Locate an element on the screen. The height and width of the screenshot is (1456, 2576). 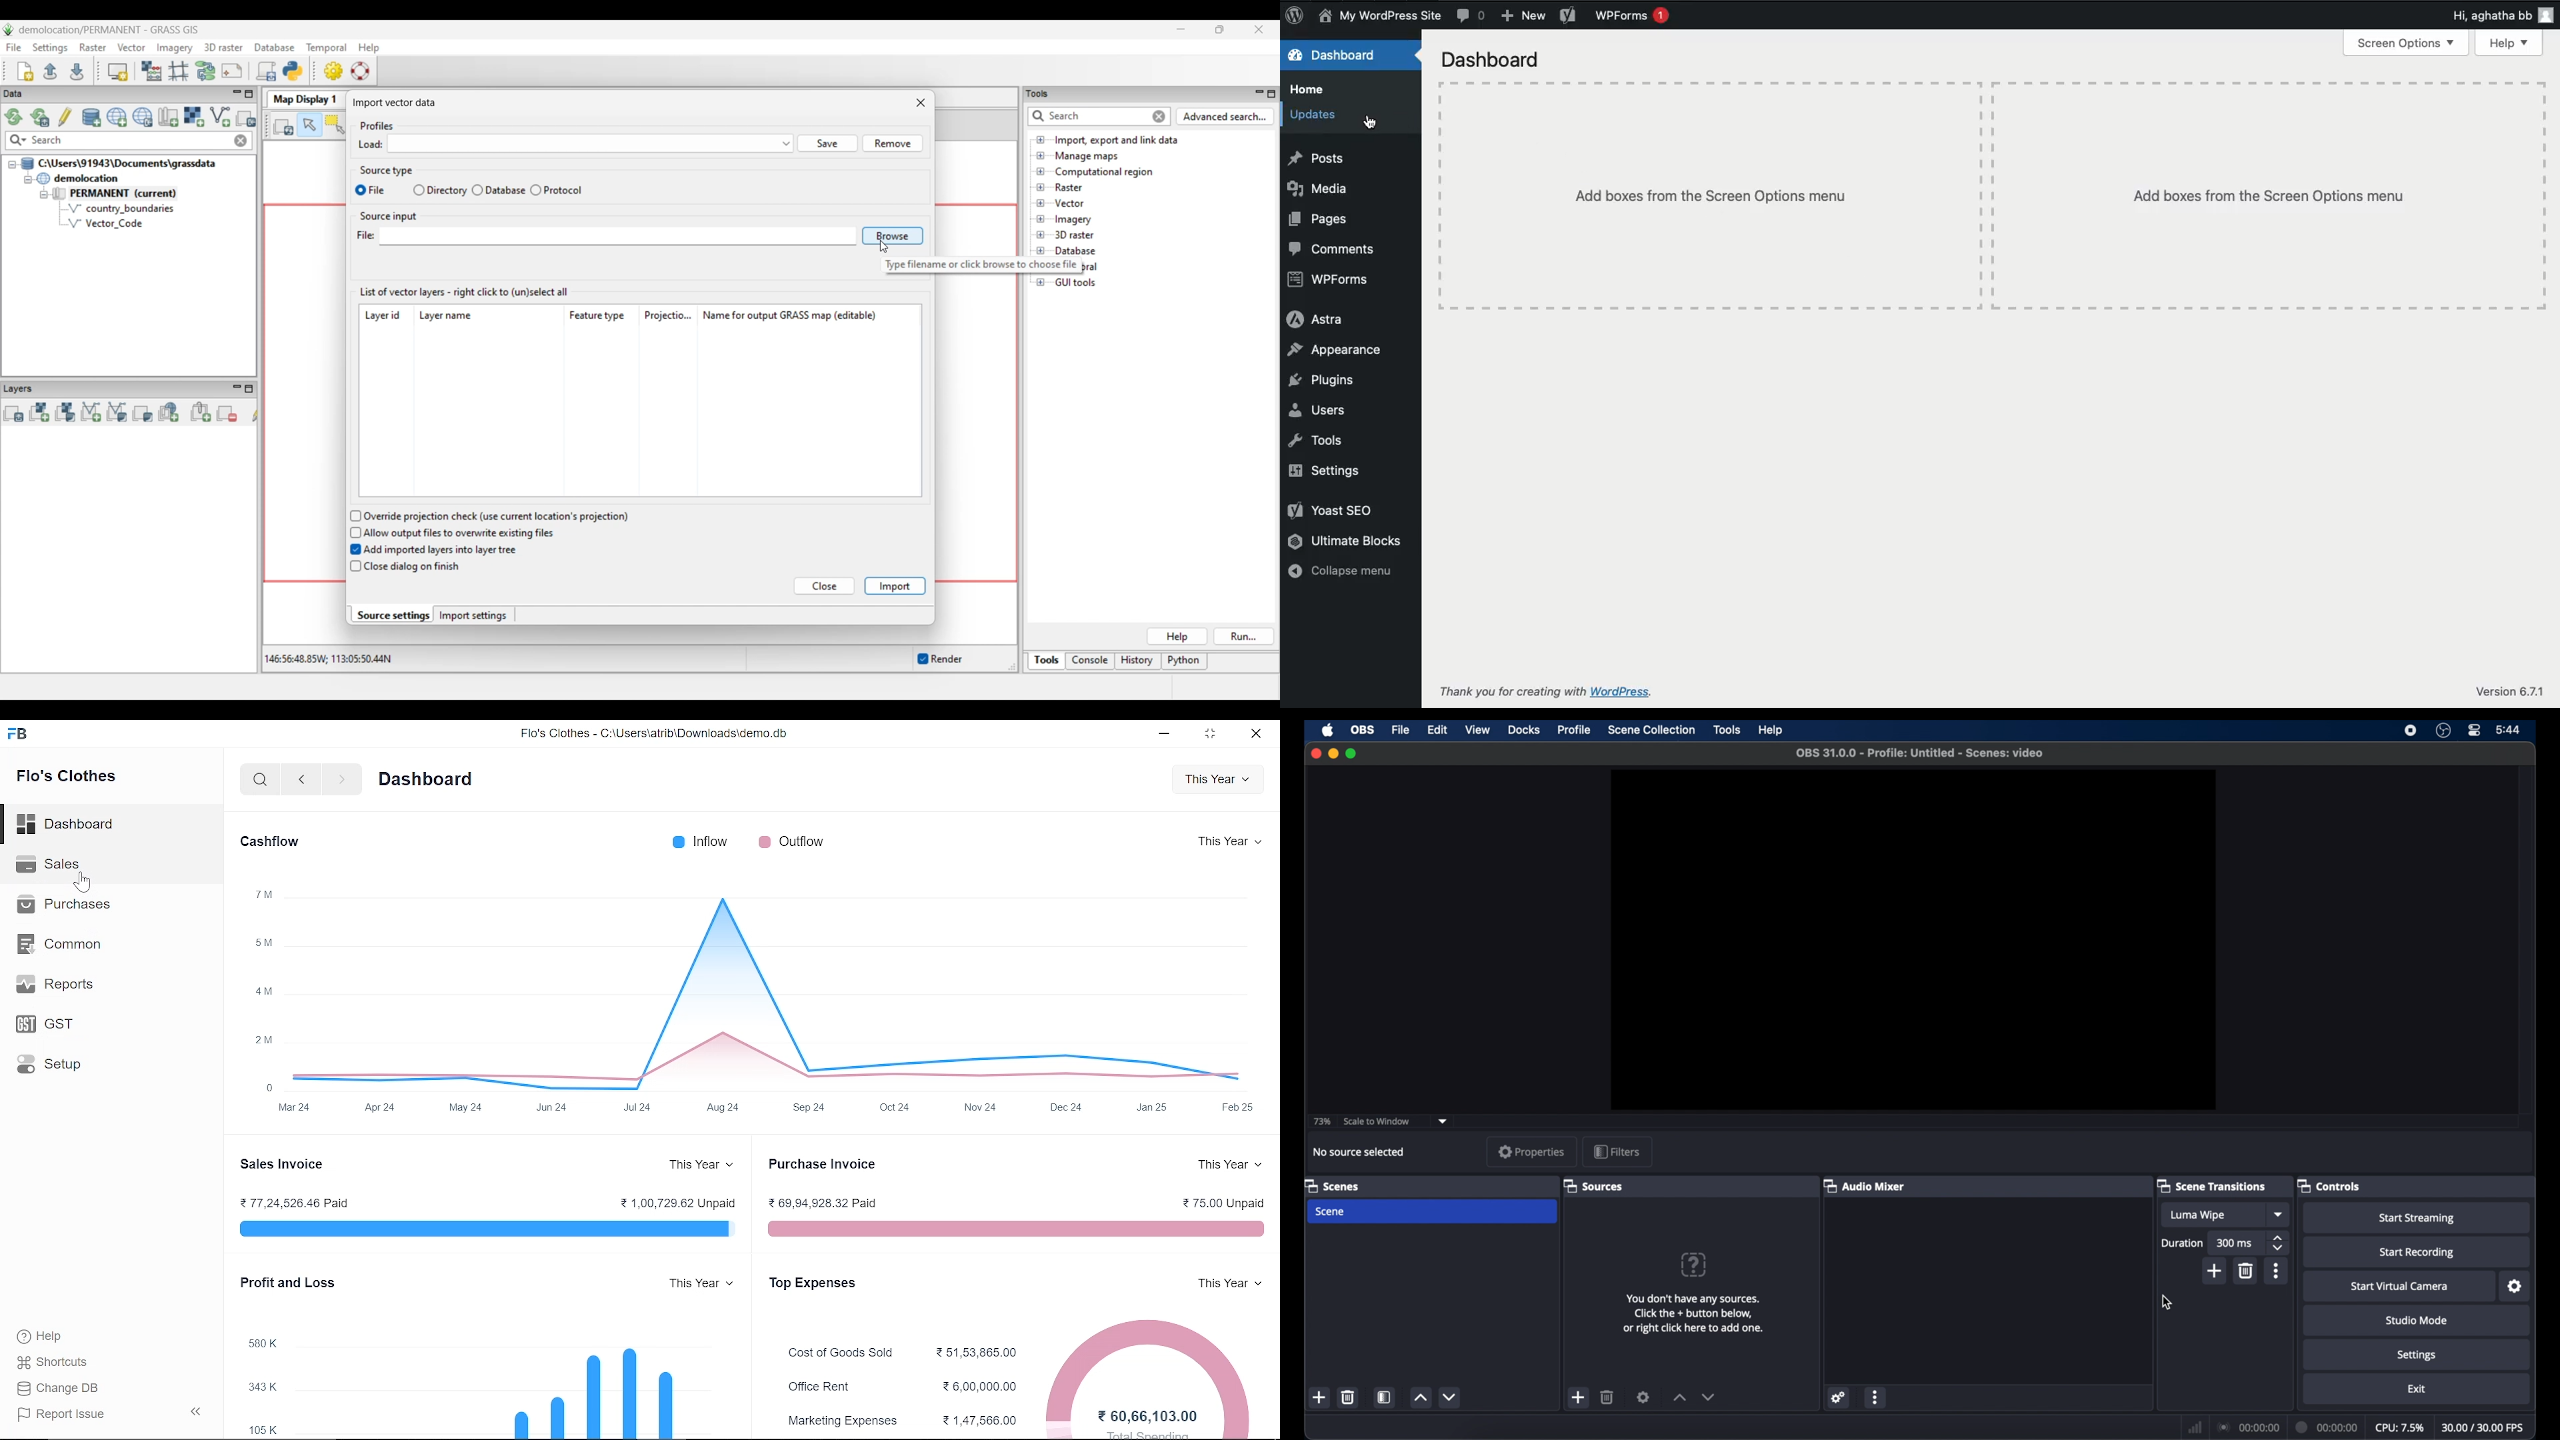
tools is located at coordinates (1727, 730).